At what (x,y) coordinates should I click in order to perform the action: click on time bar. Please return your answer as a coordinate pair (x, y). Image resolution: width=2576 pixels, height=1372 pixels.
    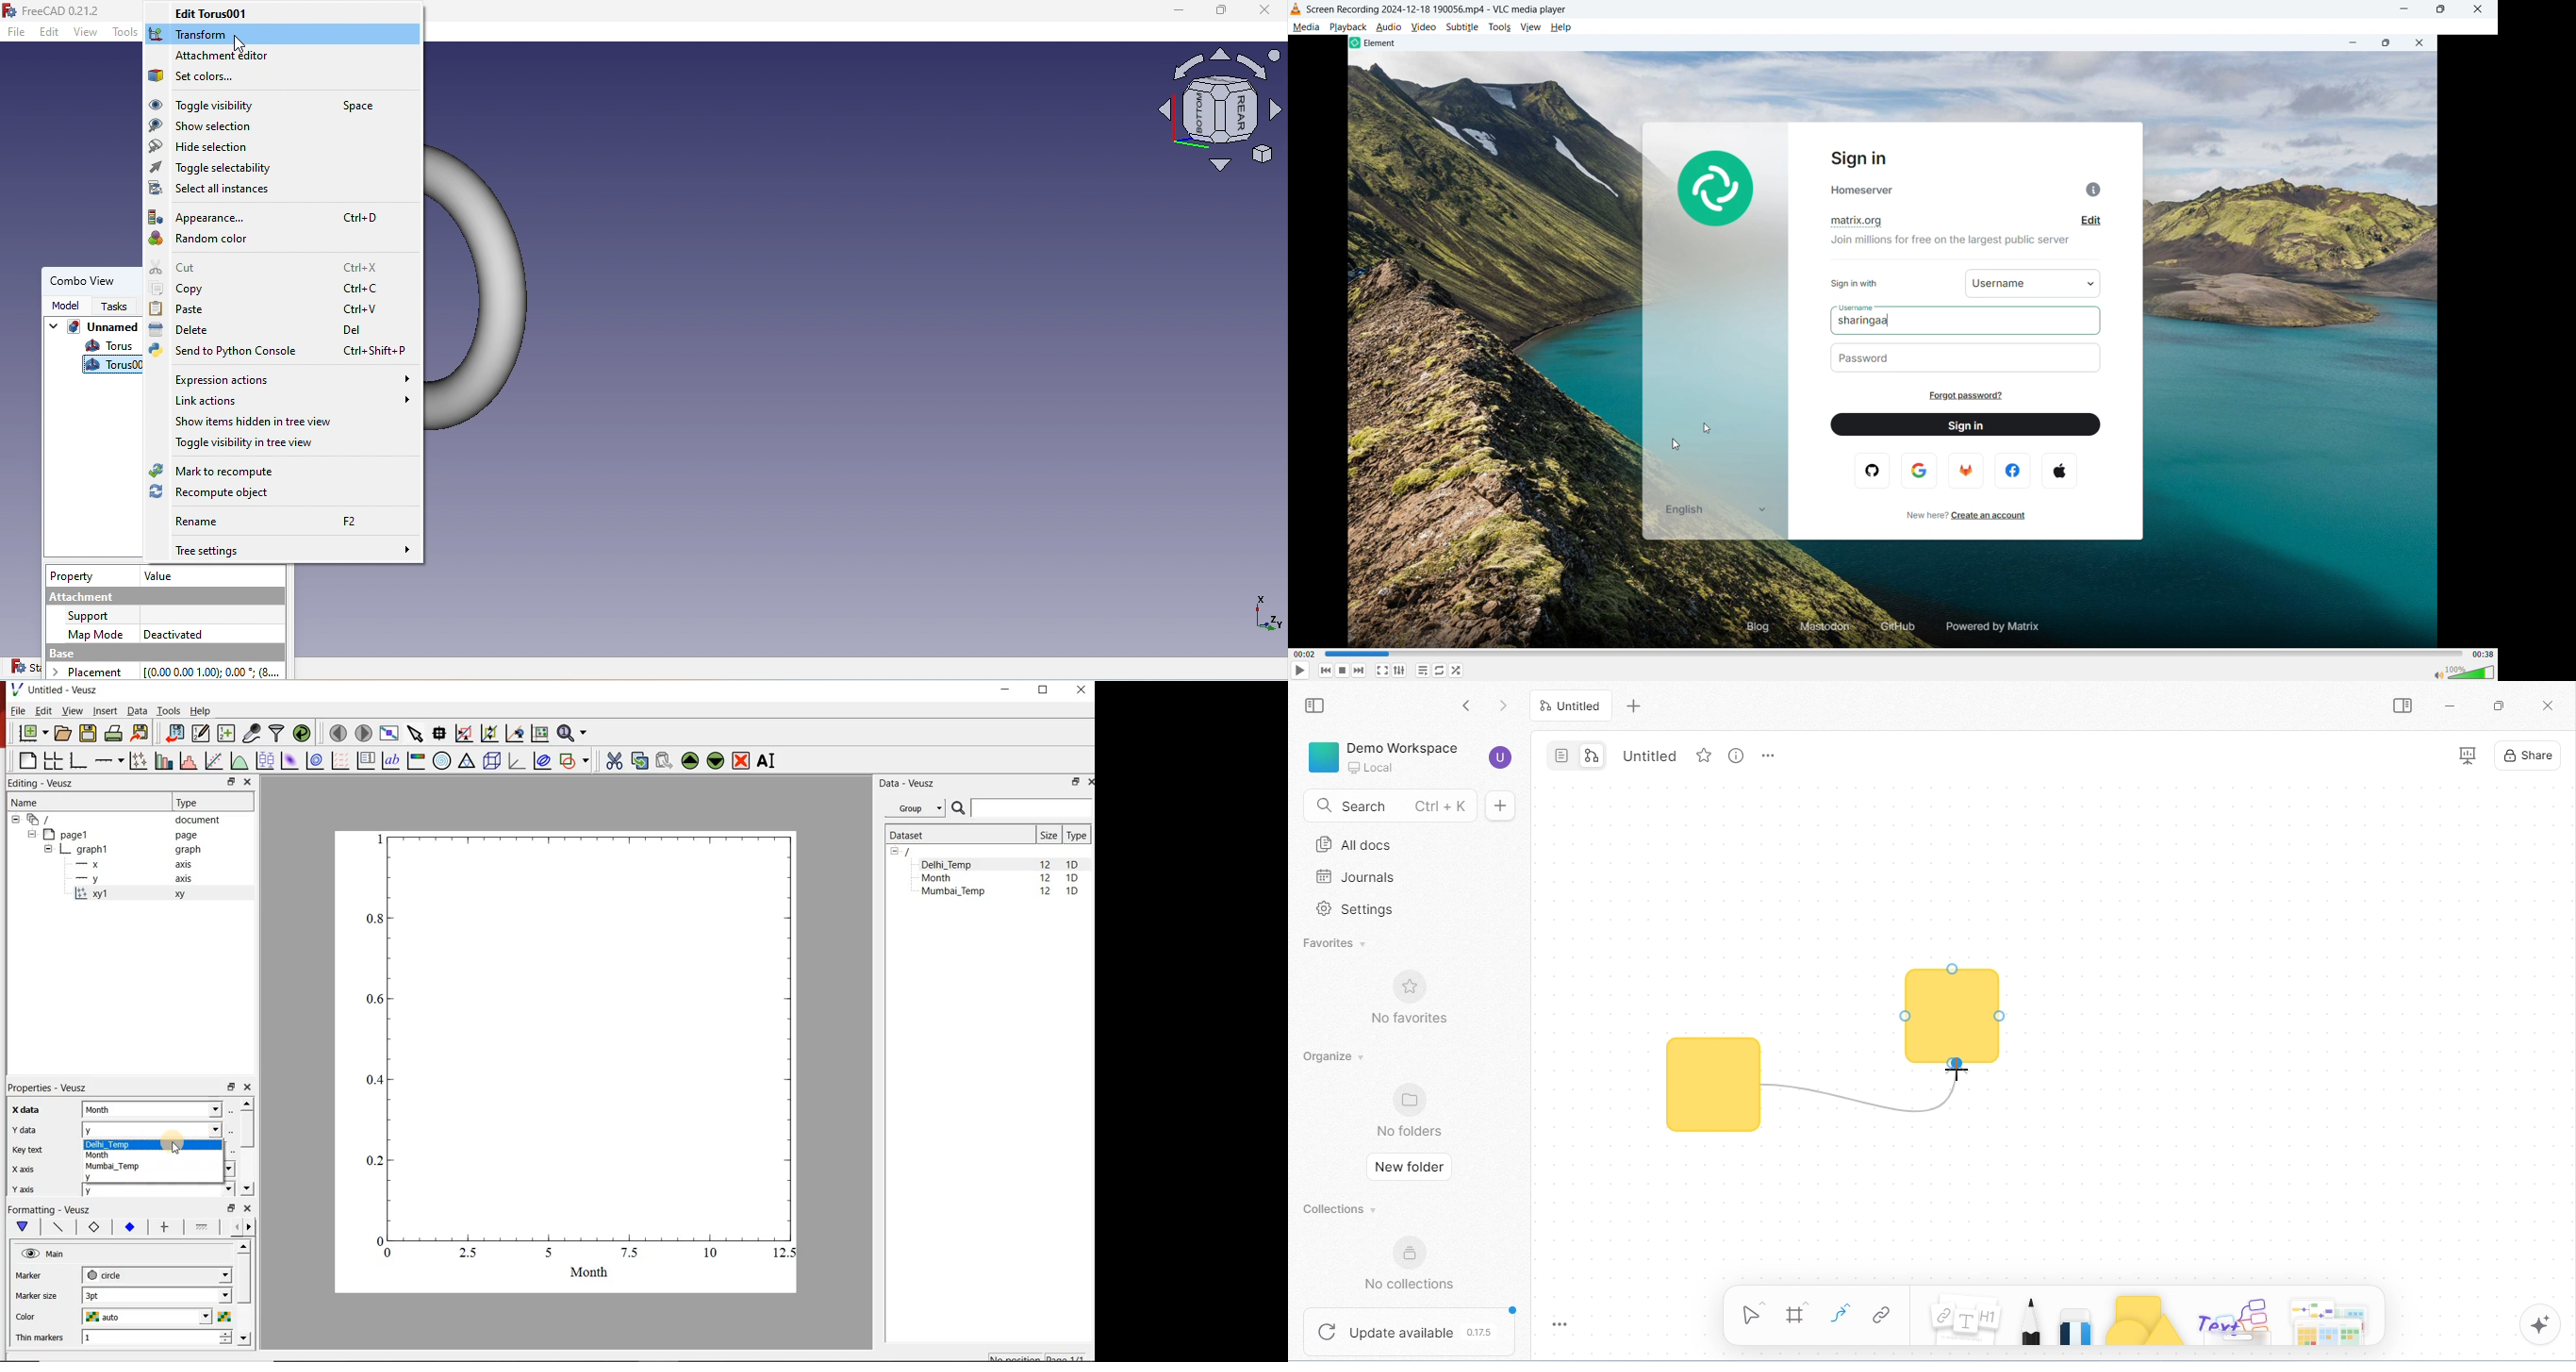
    Looking at the image, I should click on (1892, 654).